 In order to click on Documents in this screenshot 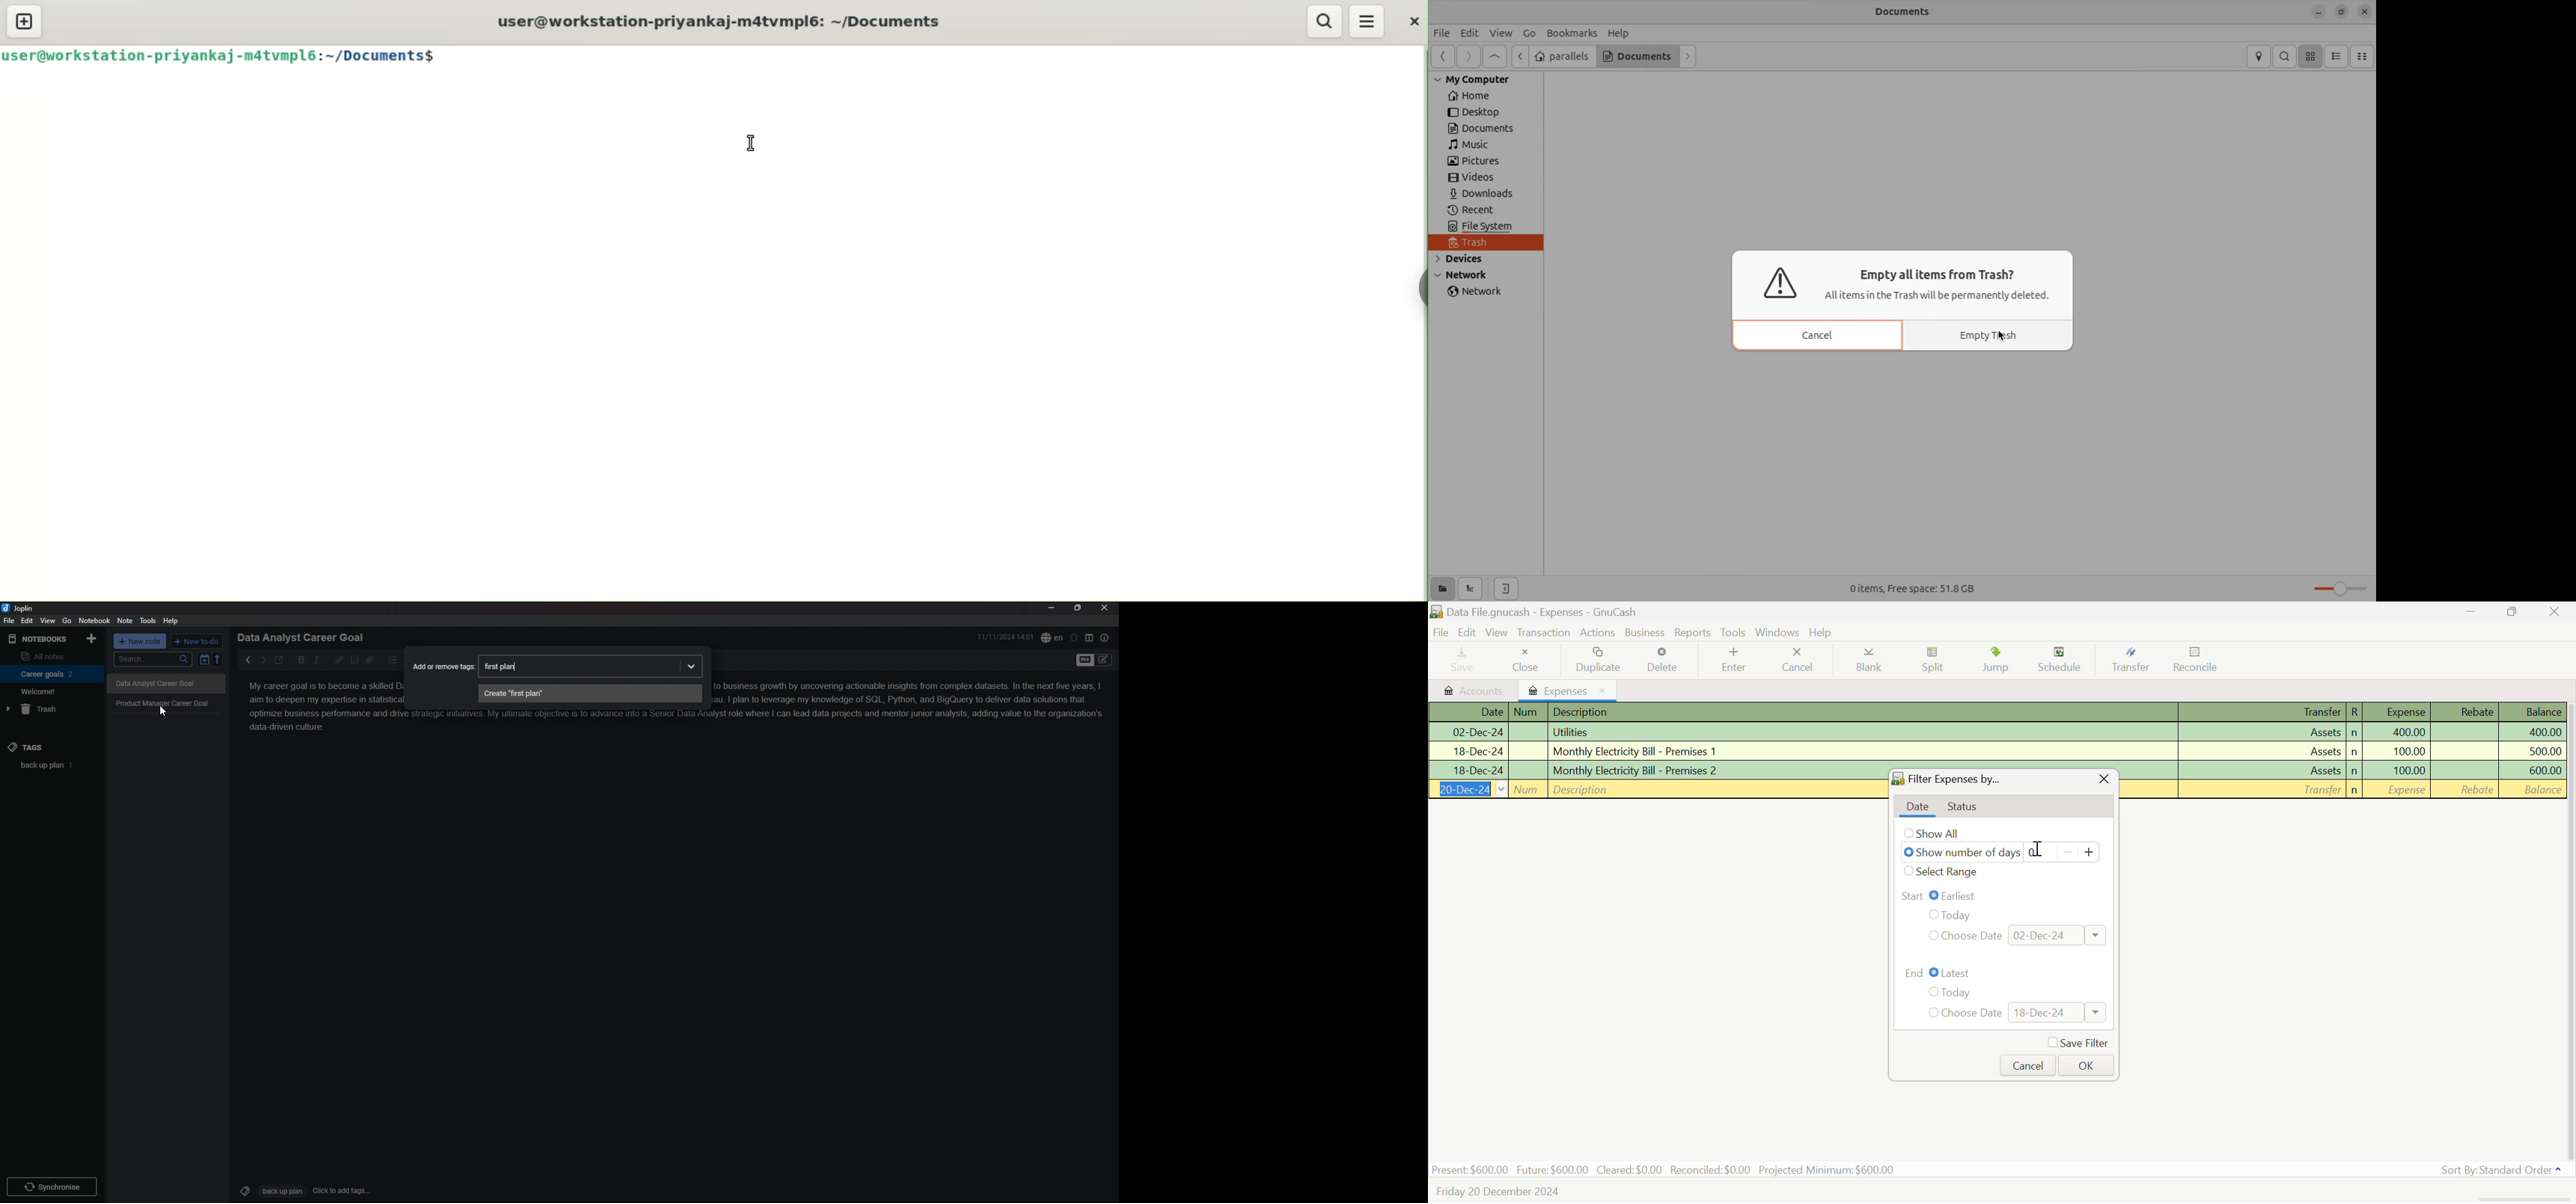, I will do `click(1637, 55)`.